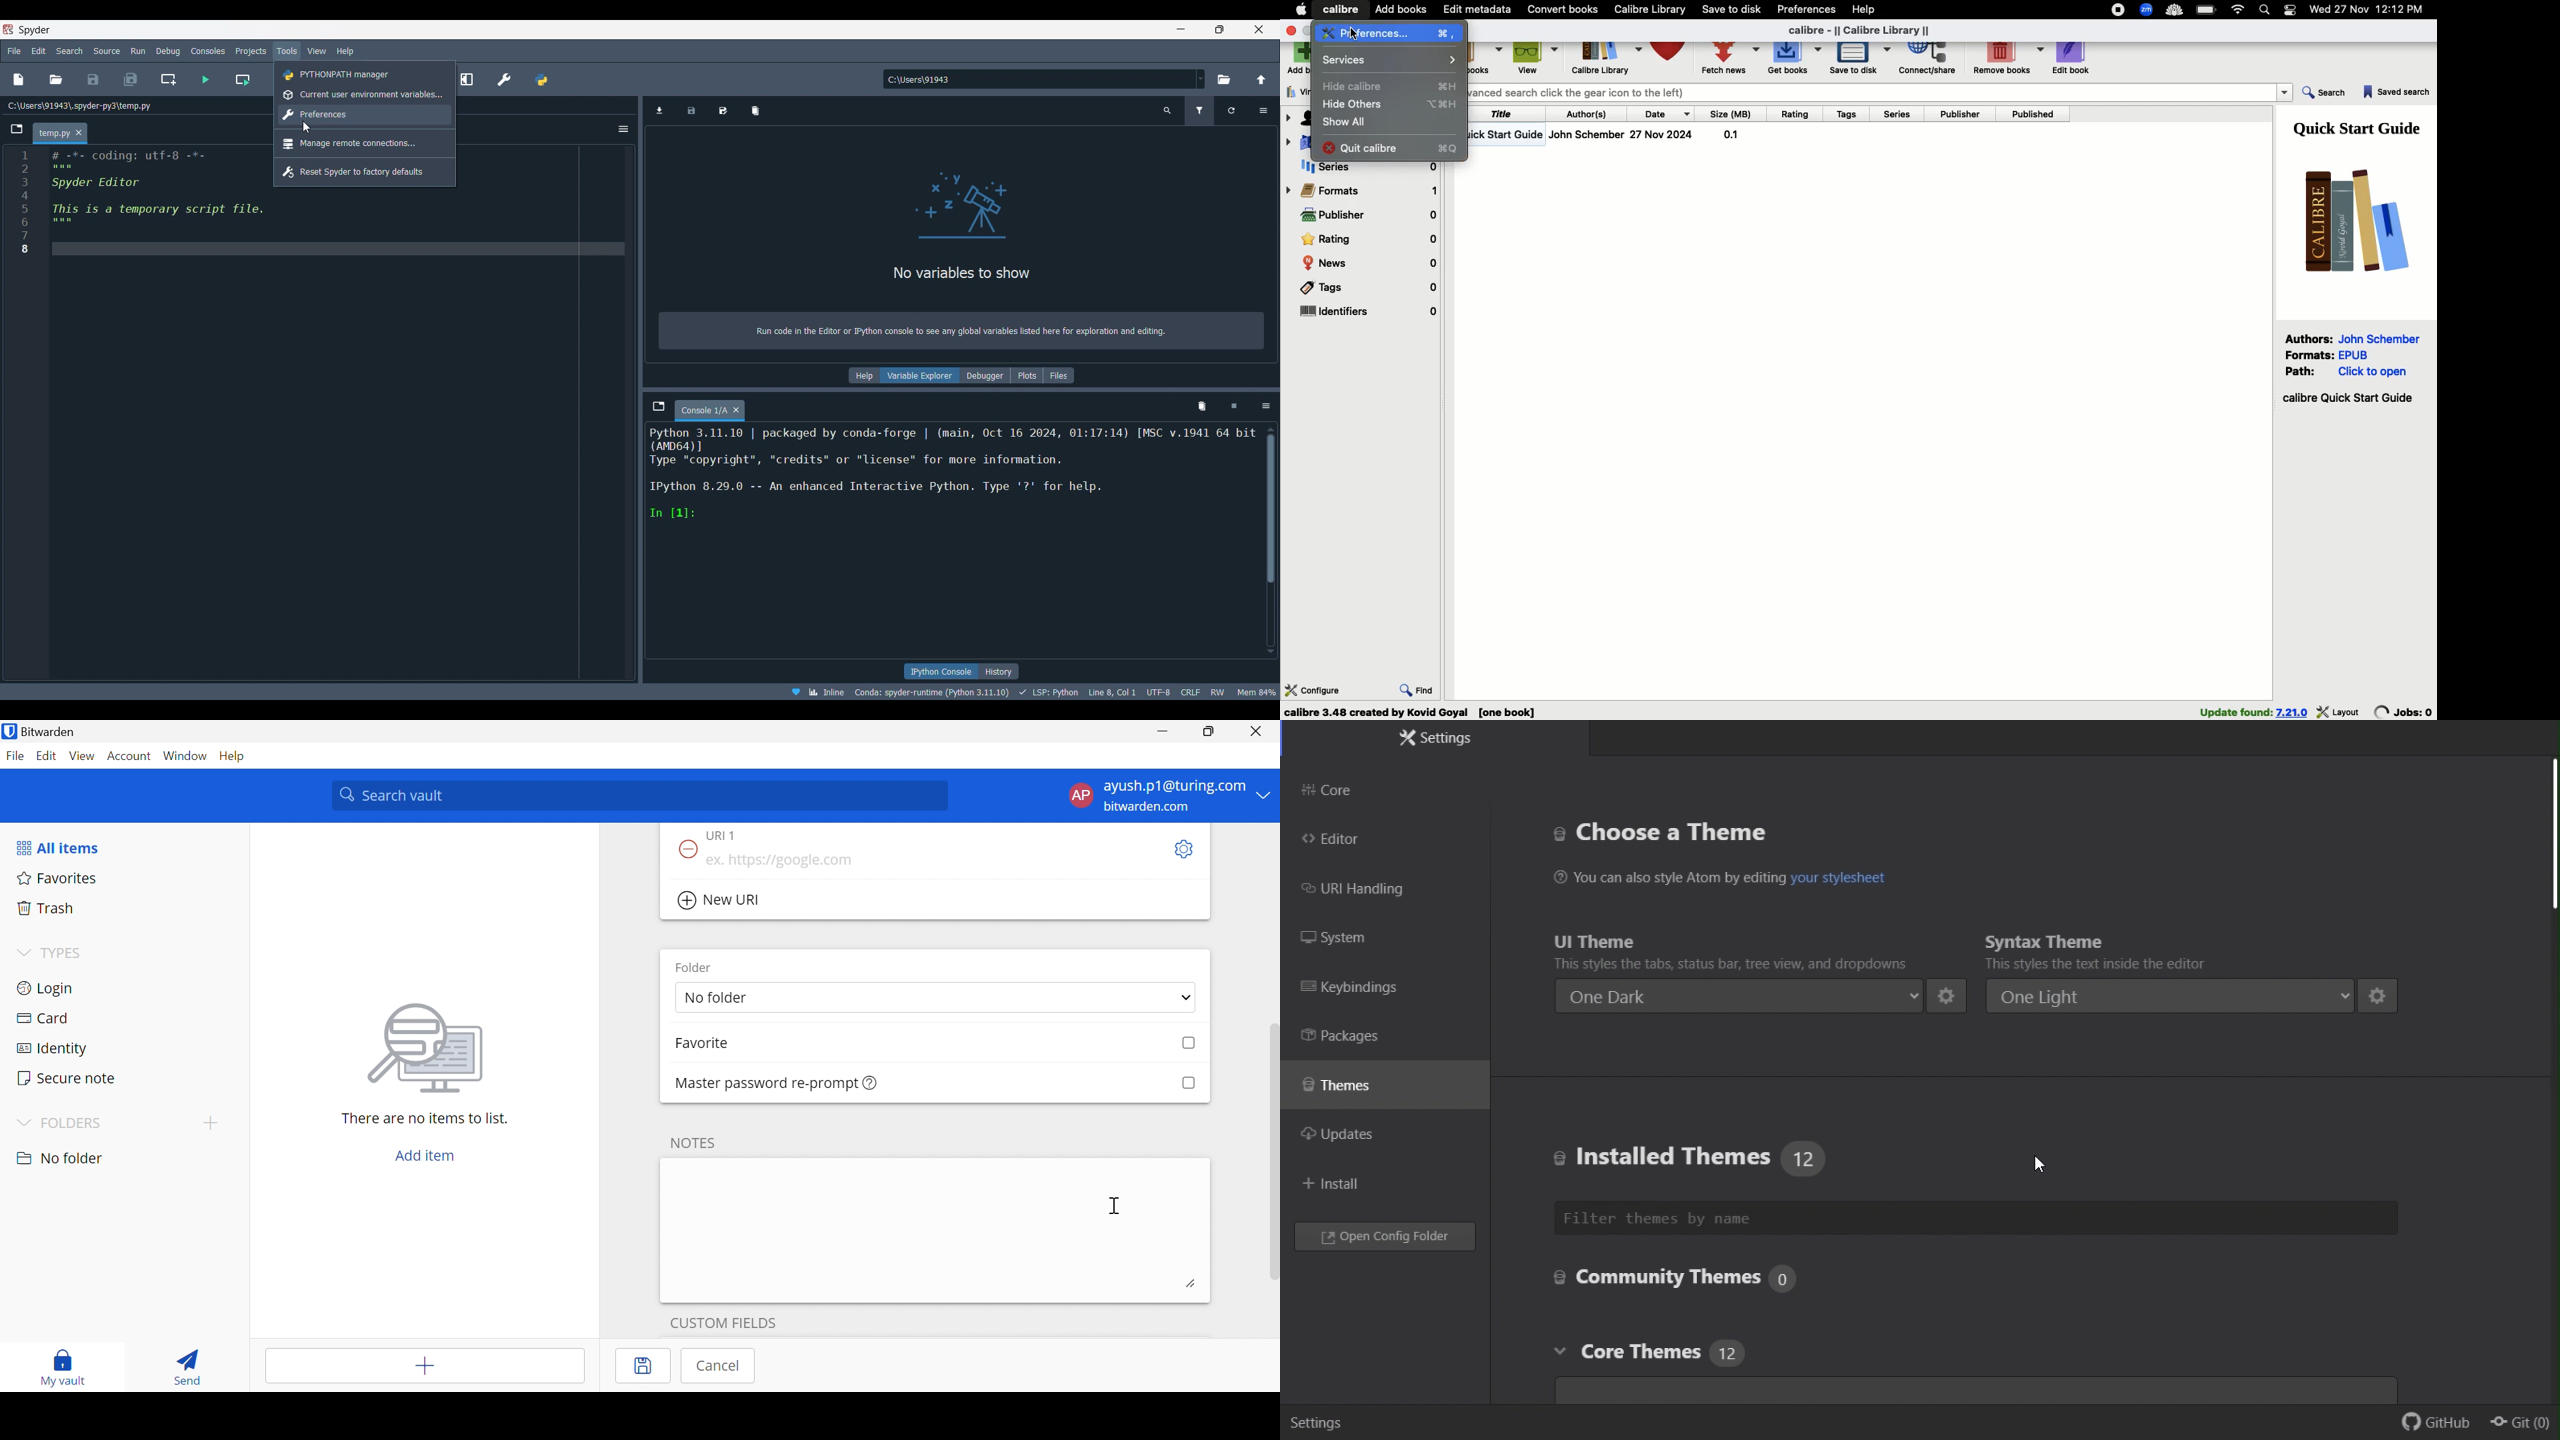 The height and width of the screenshot is (1456, 2576). Describe the element at coordinates (1202, 407) in the screenshot. I see `Remove all variables from namespace` at that location.